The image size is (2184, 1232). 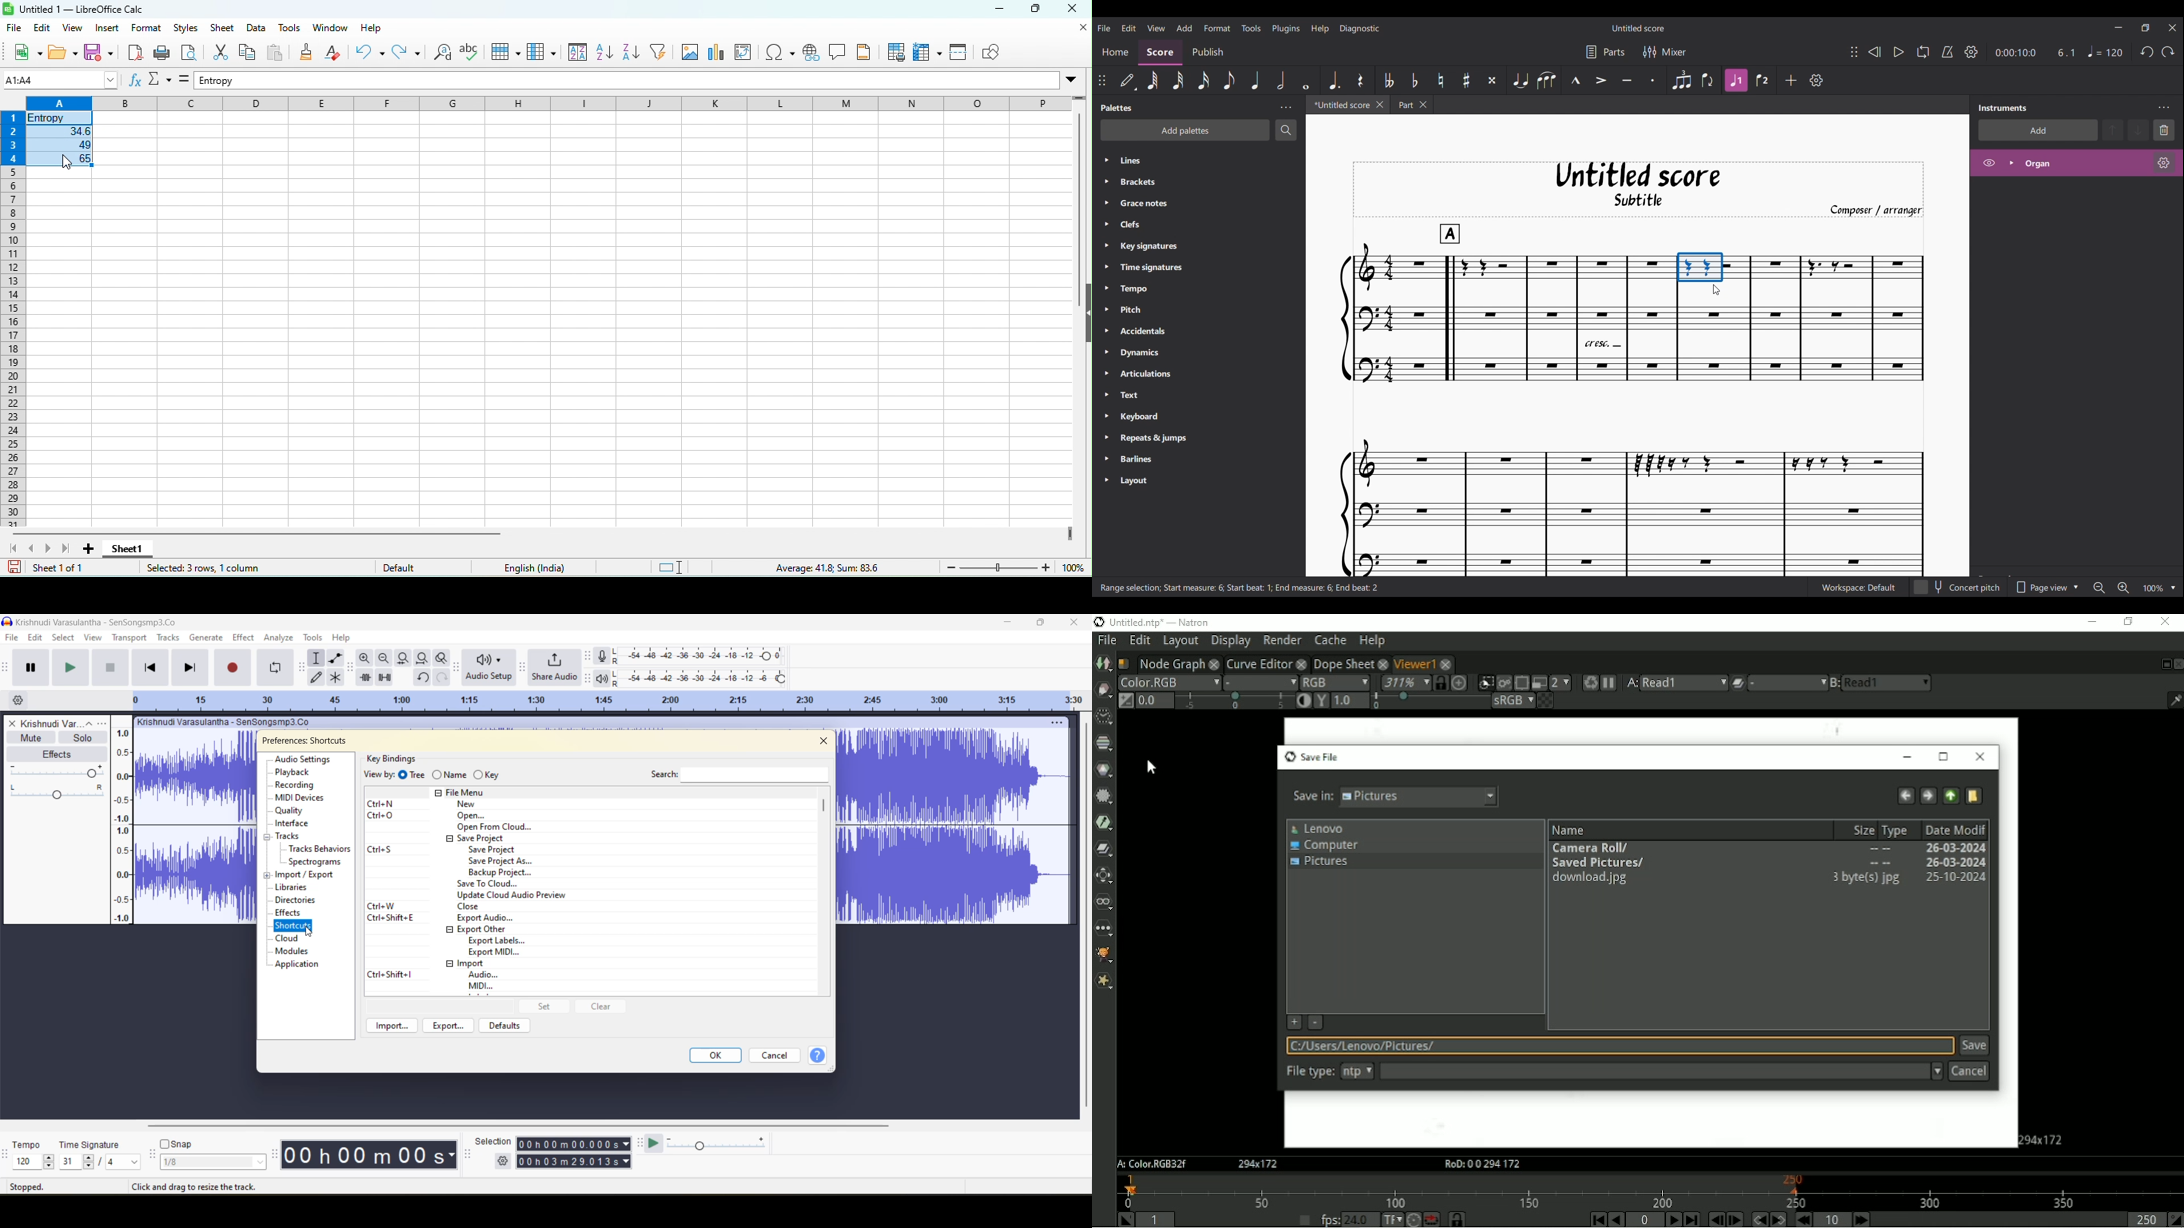 I want to click on tools, so click(x=294, y=28).